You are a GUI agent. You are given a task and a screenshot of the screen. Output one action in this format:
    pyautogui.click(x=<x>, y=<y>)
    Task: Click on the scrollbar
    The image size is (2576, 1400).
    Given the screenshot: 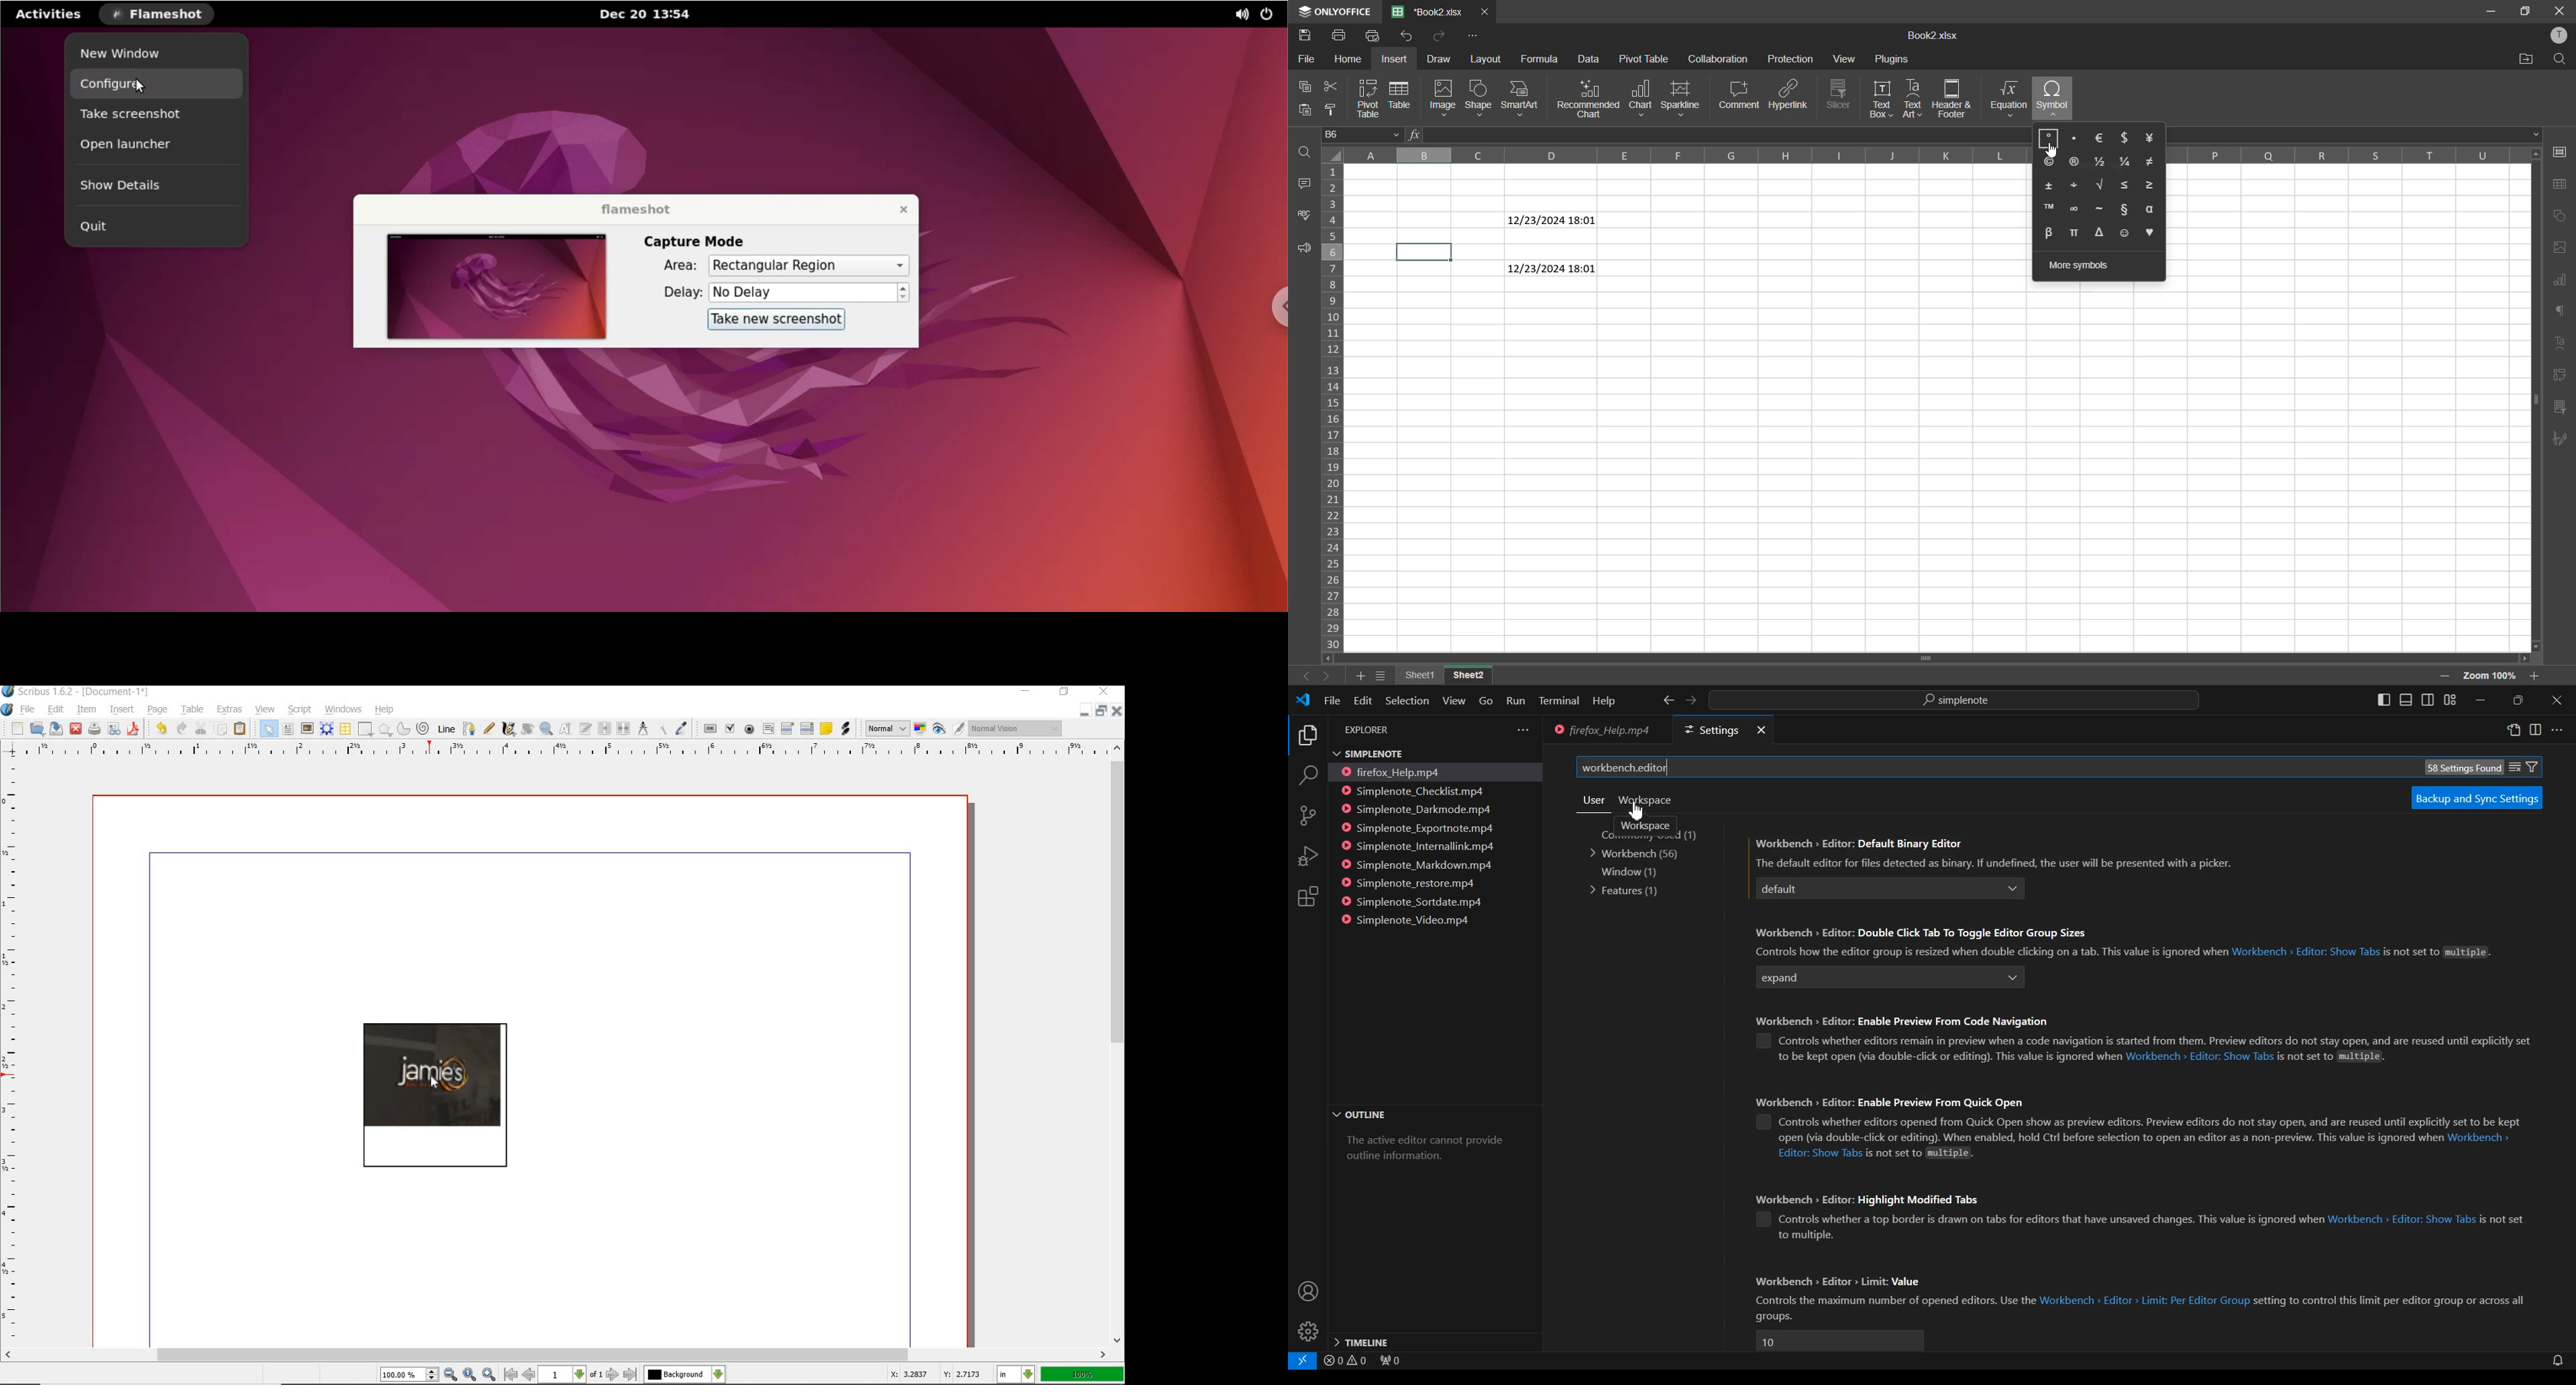 What is the action you would take?
    pyautogui.click(x=2535, y=399)
    